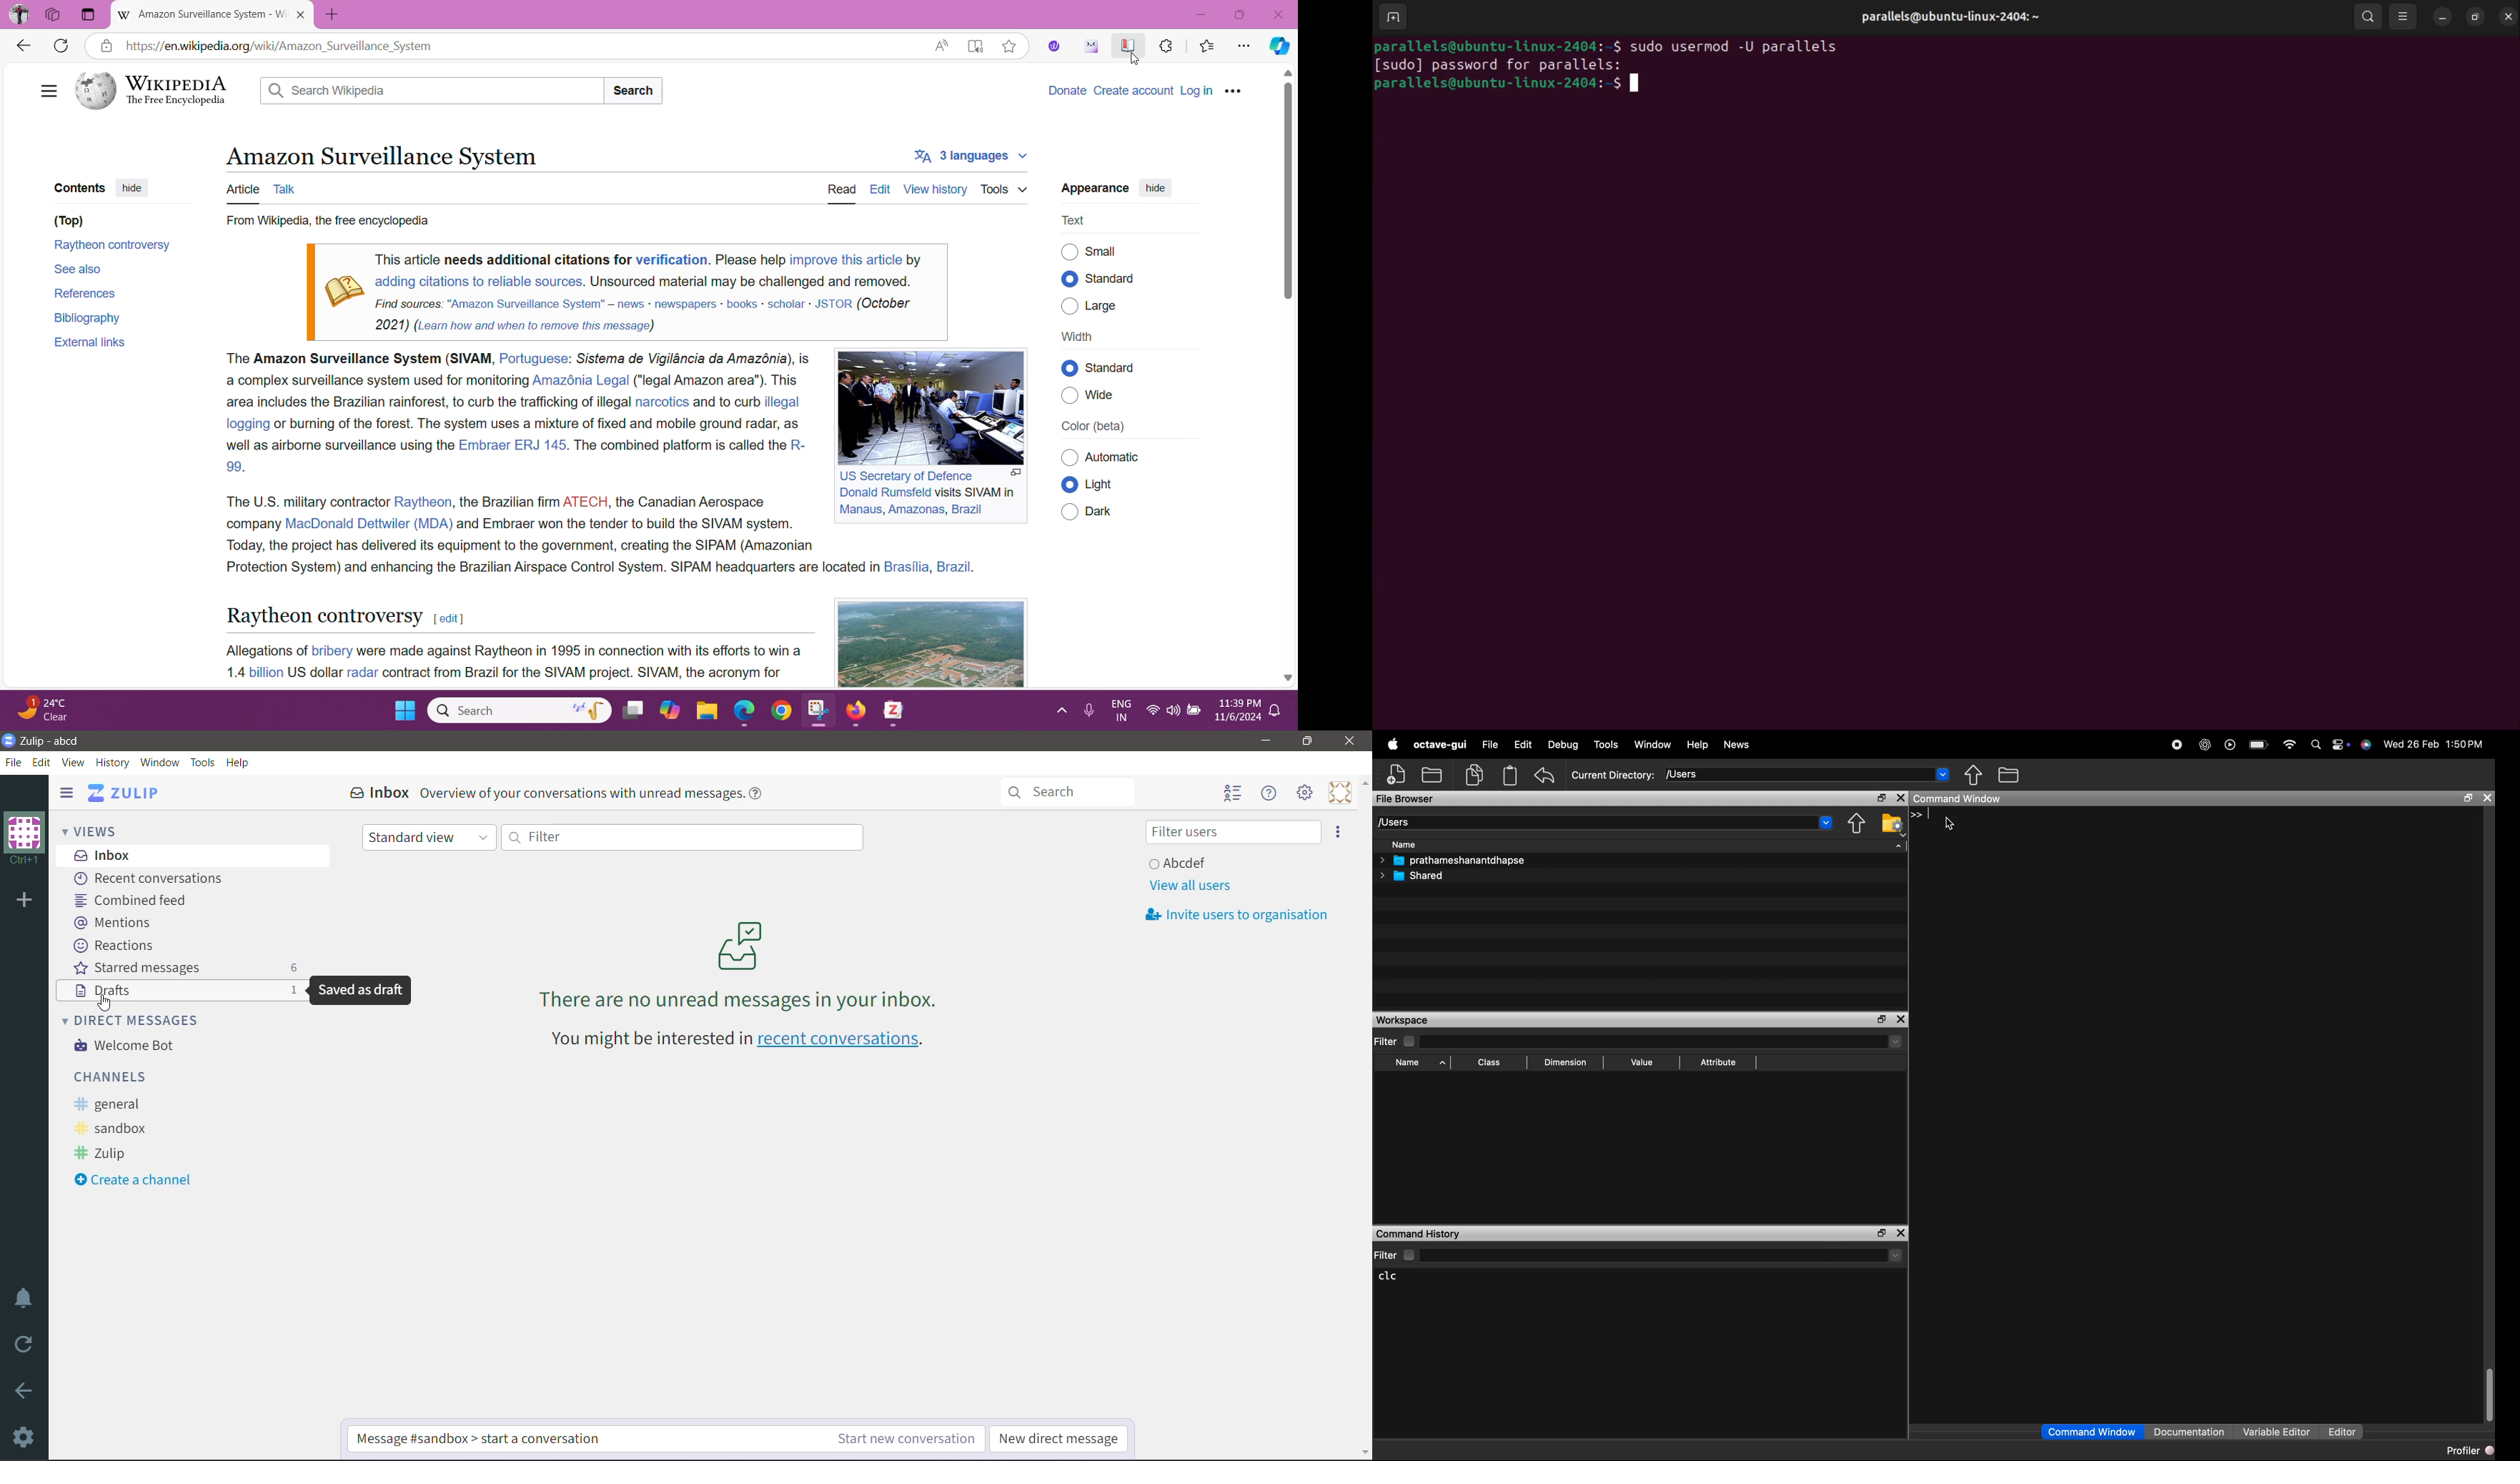 The width and height of the screenshot is (2520, 1484). I want to click on Click to go back, so click(22, 45).